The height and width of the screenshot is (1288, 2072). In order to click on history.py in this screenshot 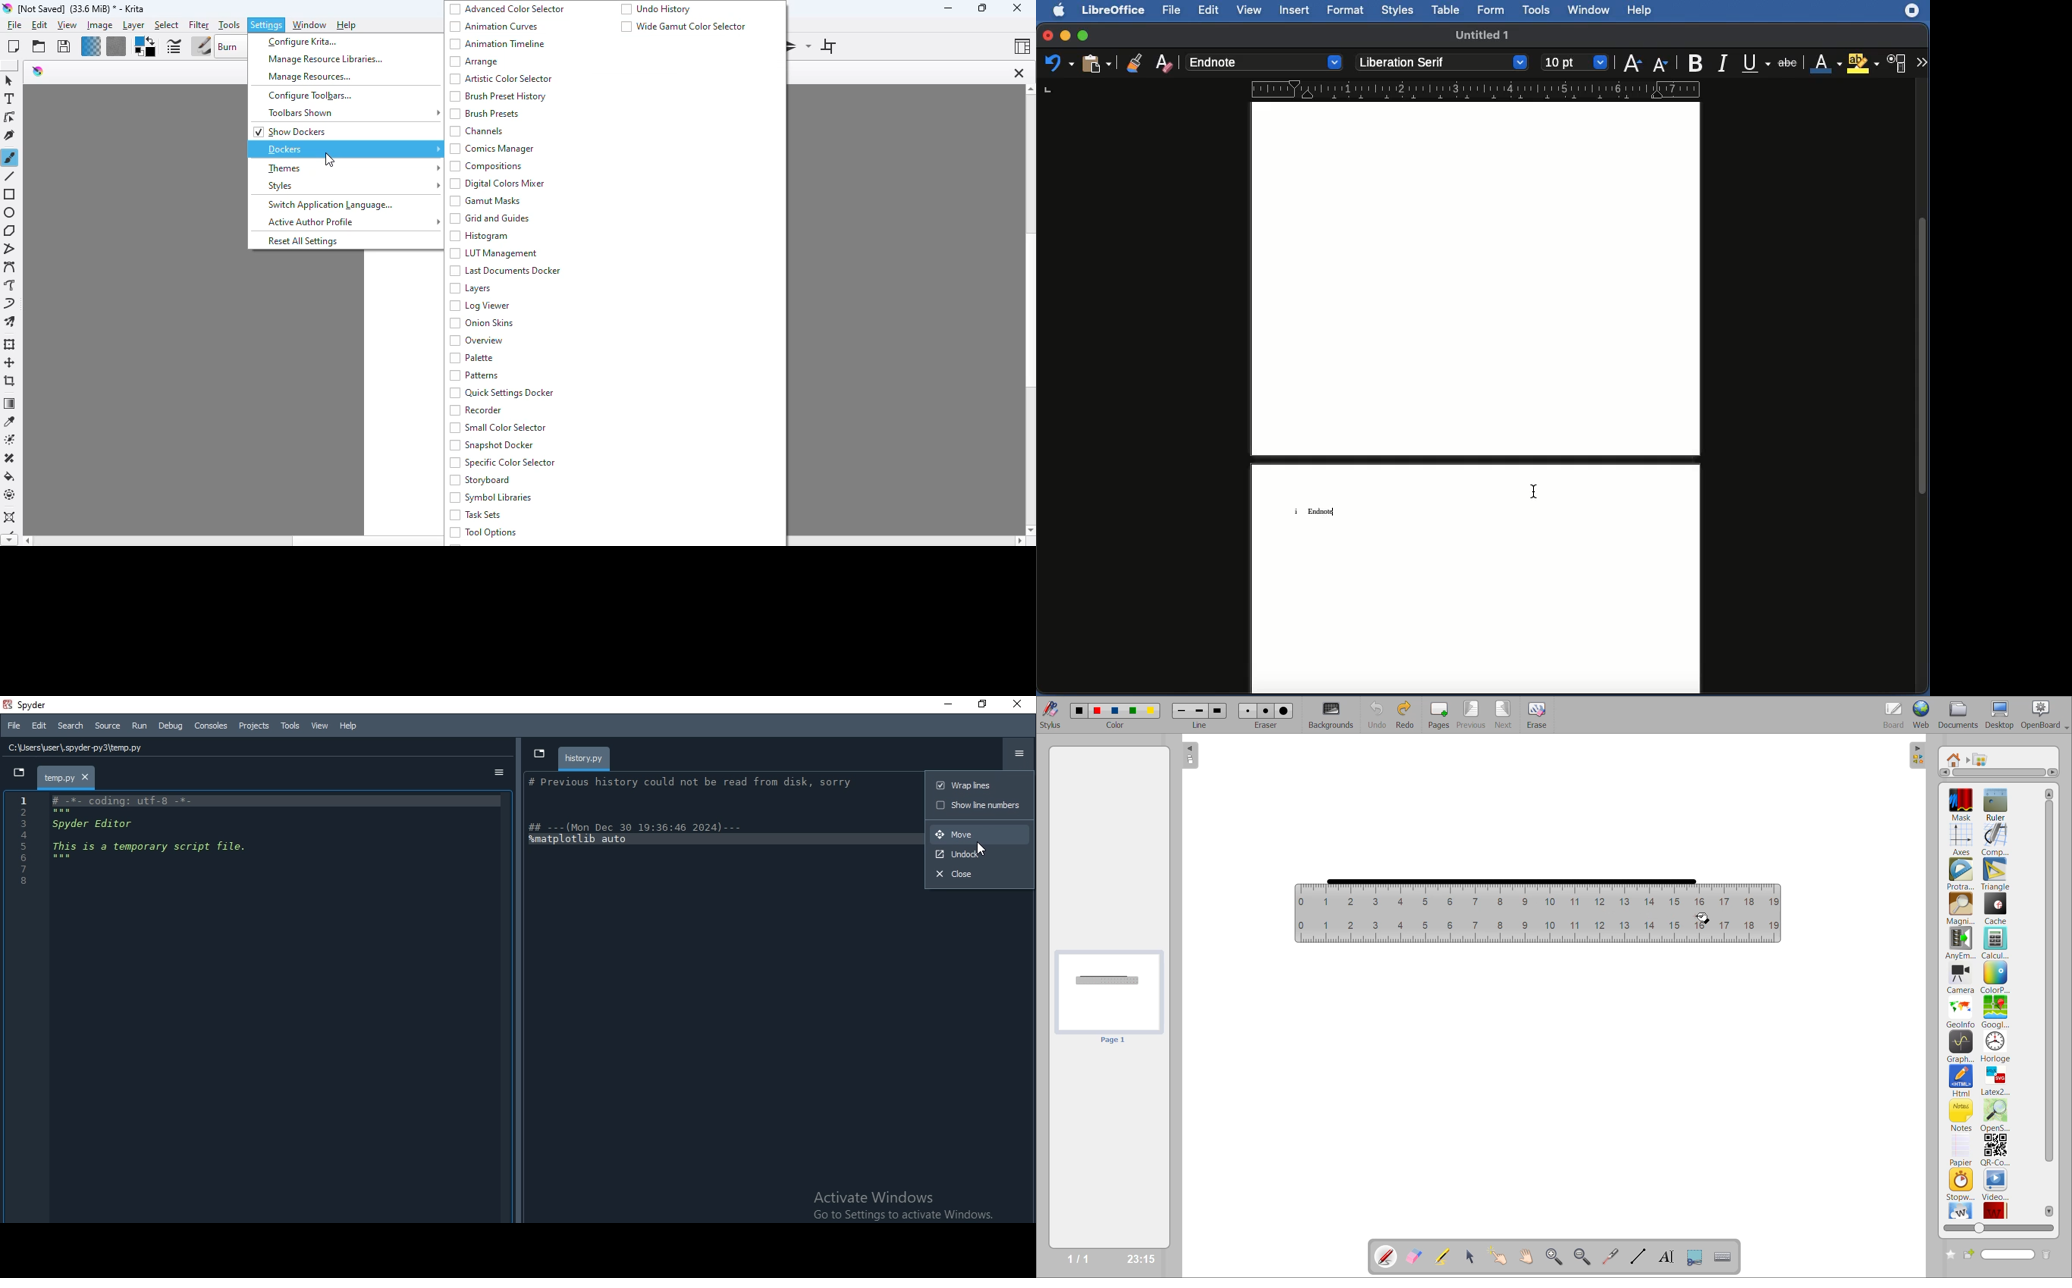, I will do `click(585, 757)`.